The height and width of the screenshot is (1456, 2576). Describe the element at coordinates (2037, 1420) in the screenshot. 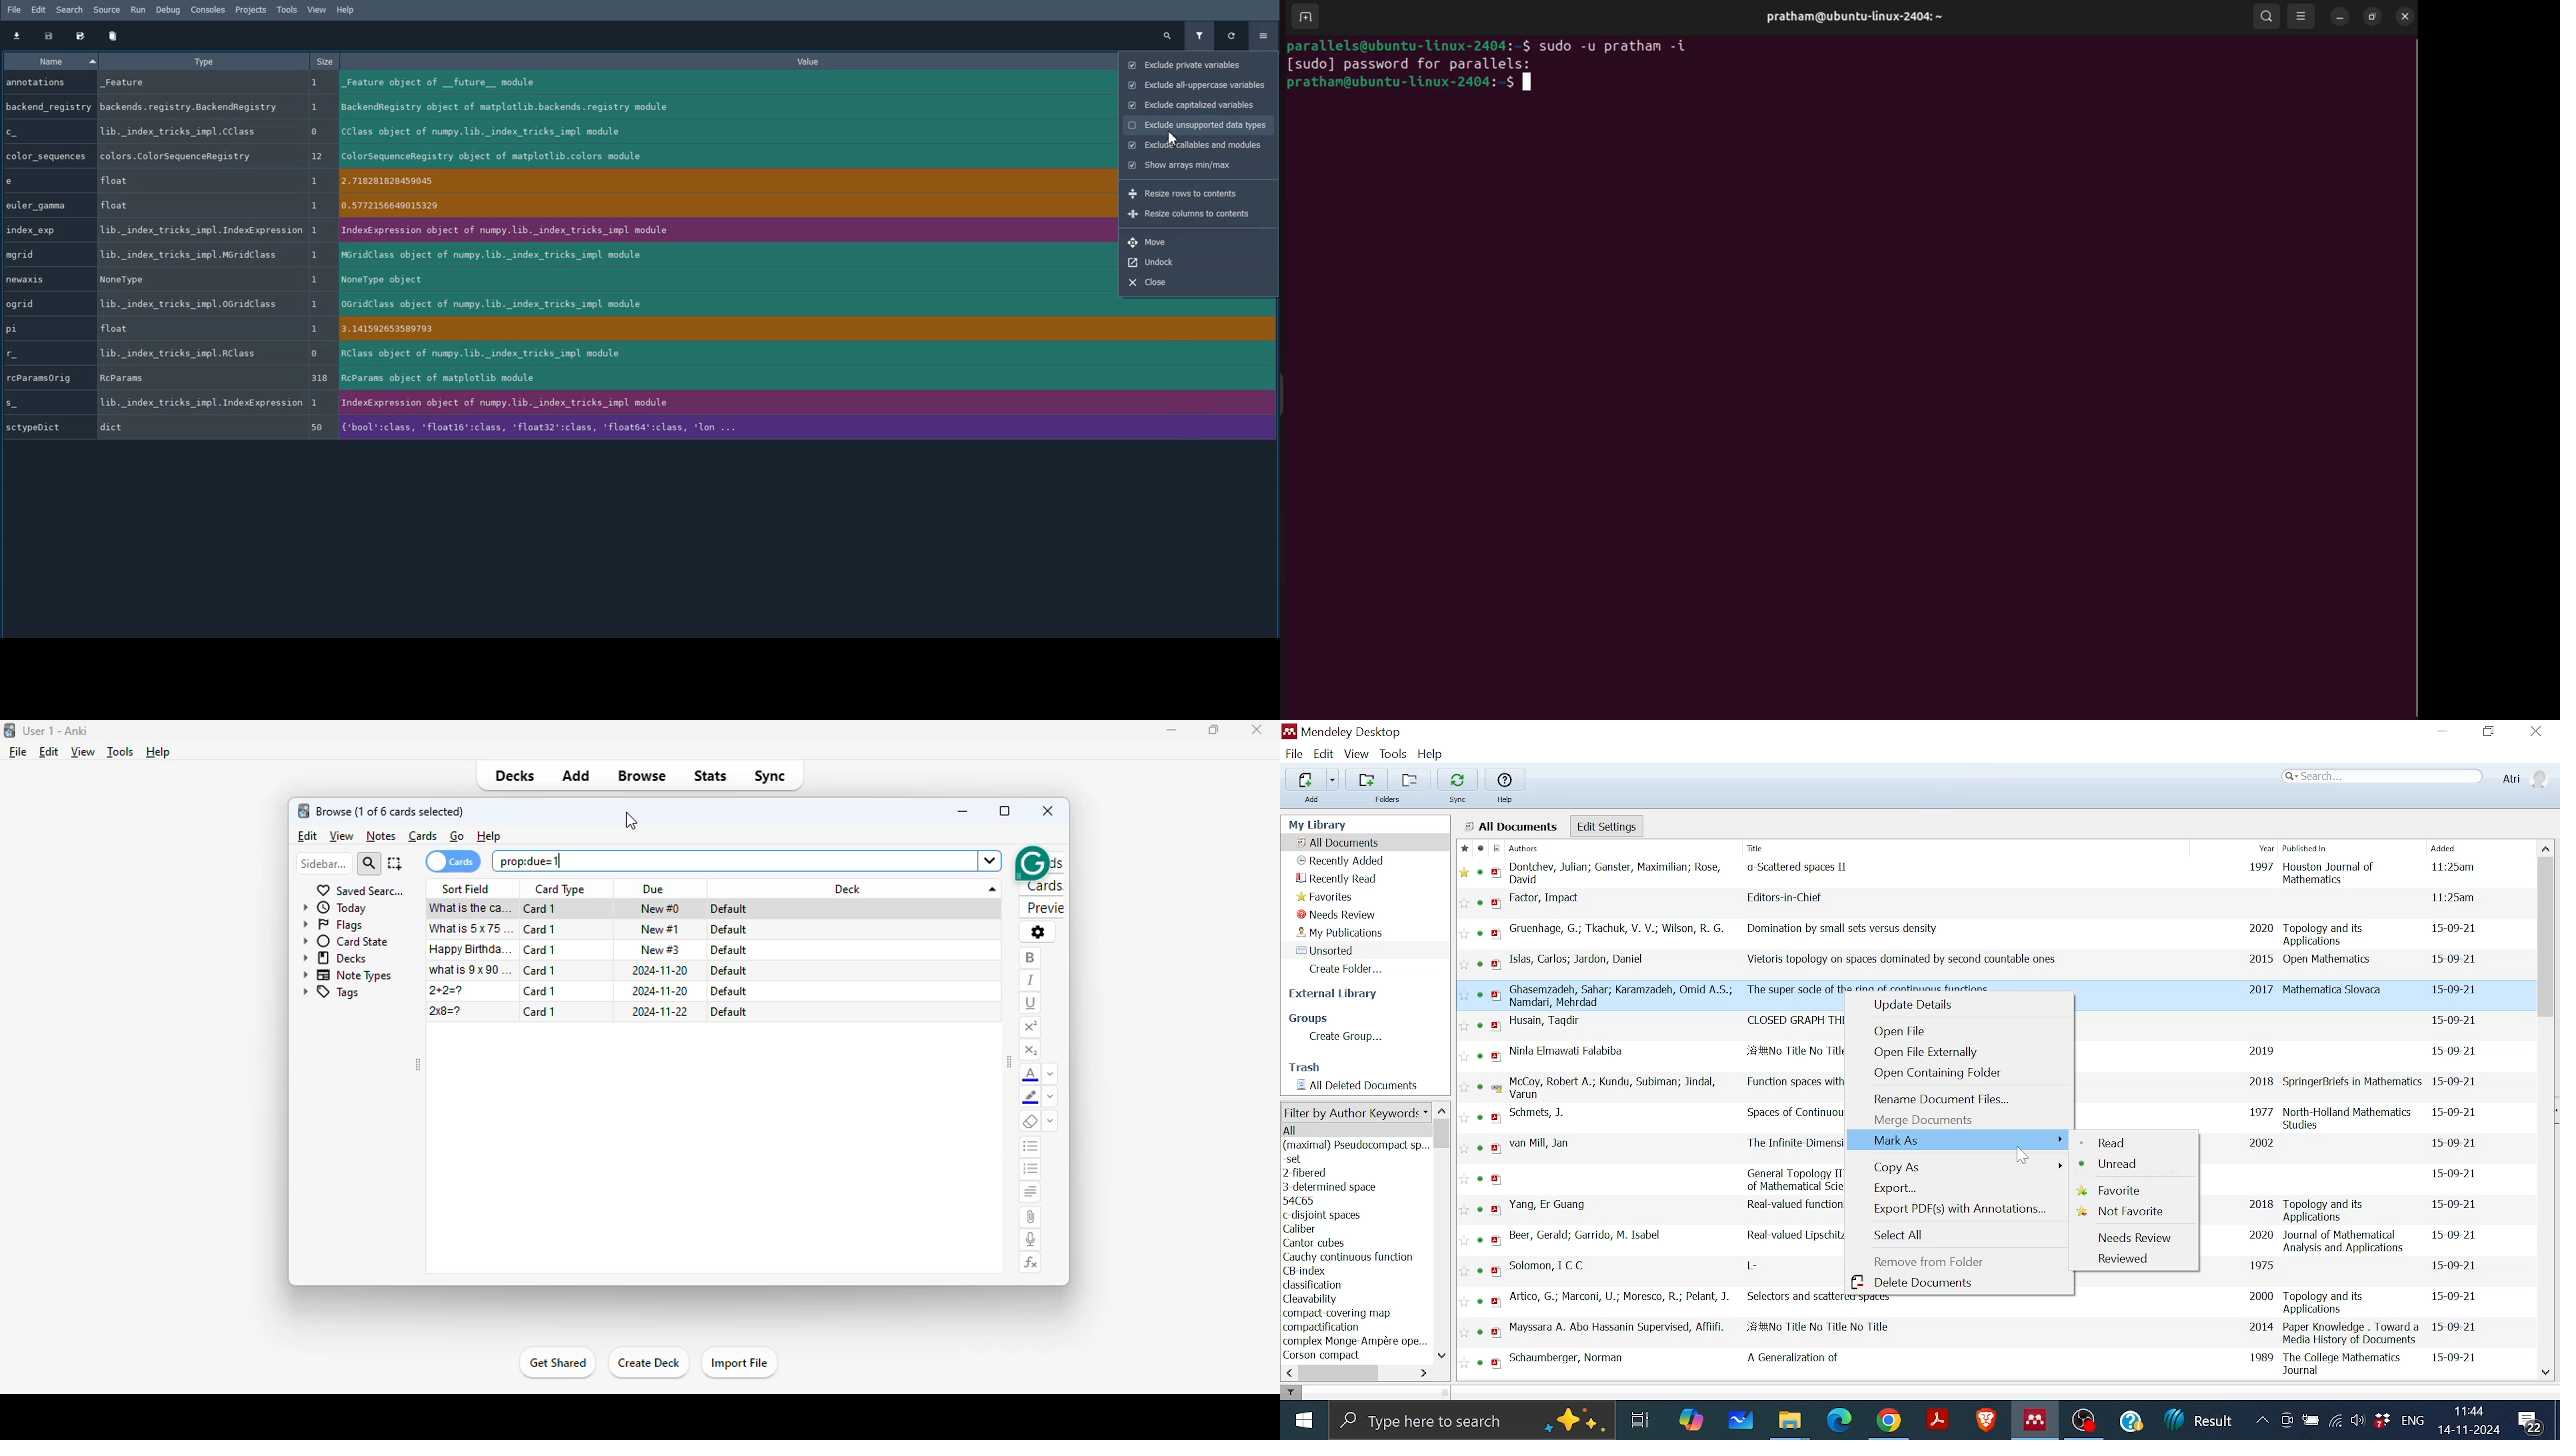

I see `Mendeley` at that location.